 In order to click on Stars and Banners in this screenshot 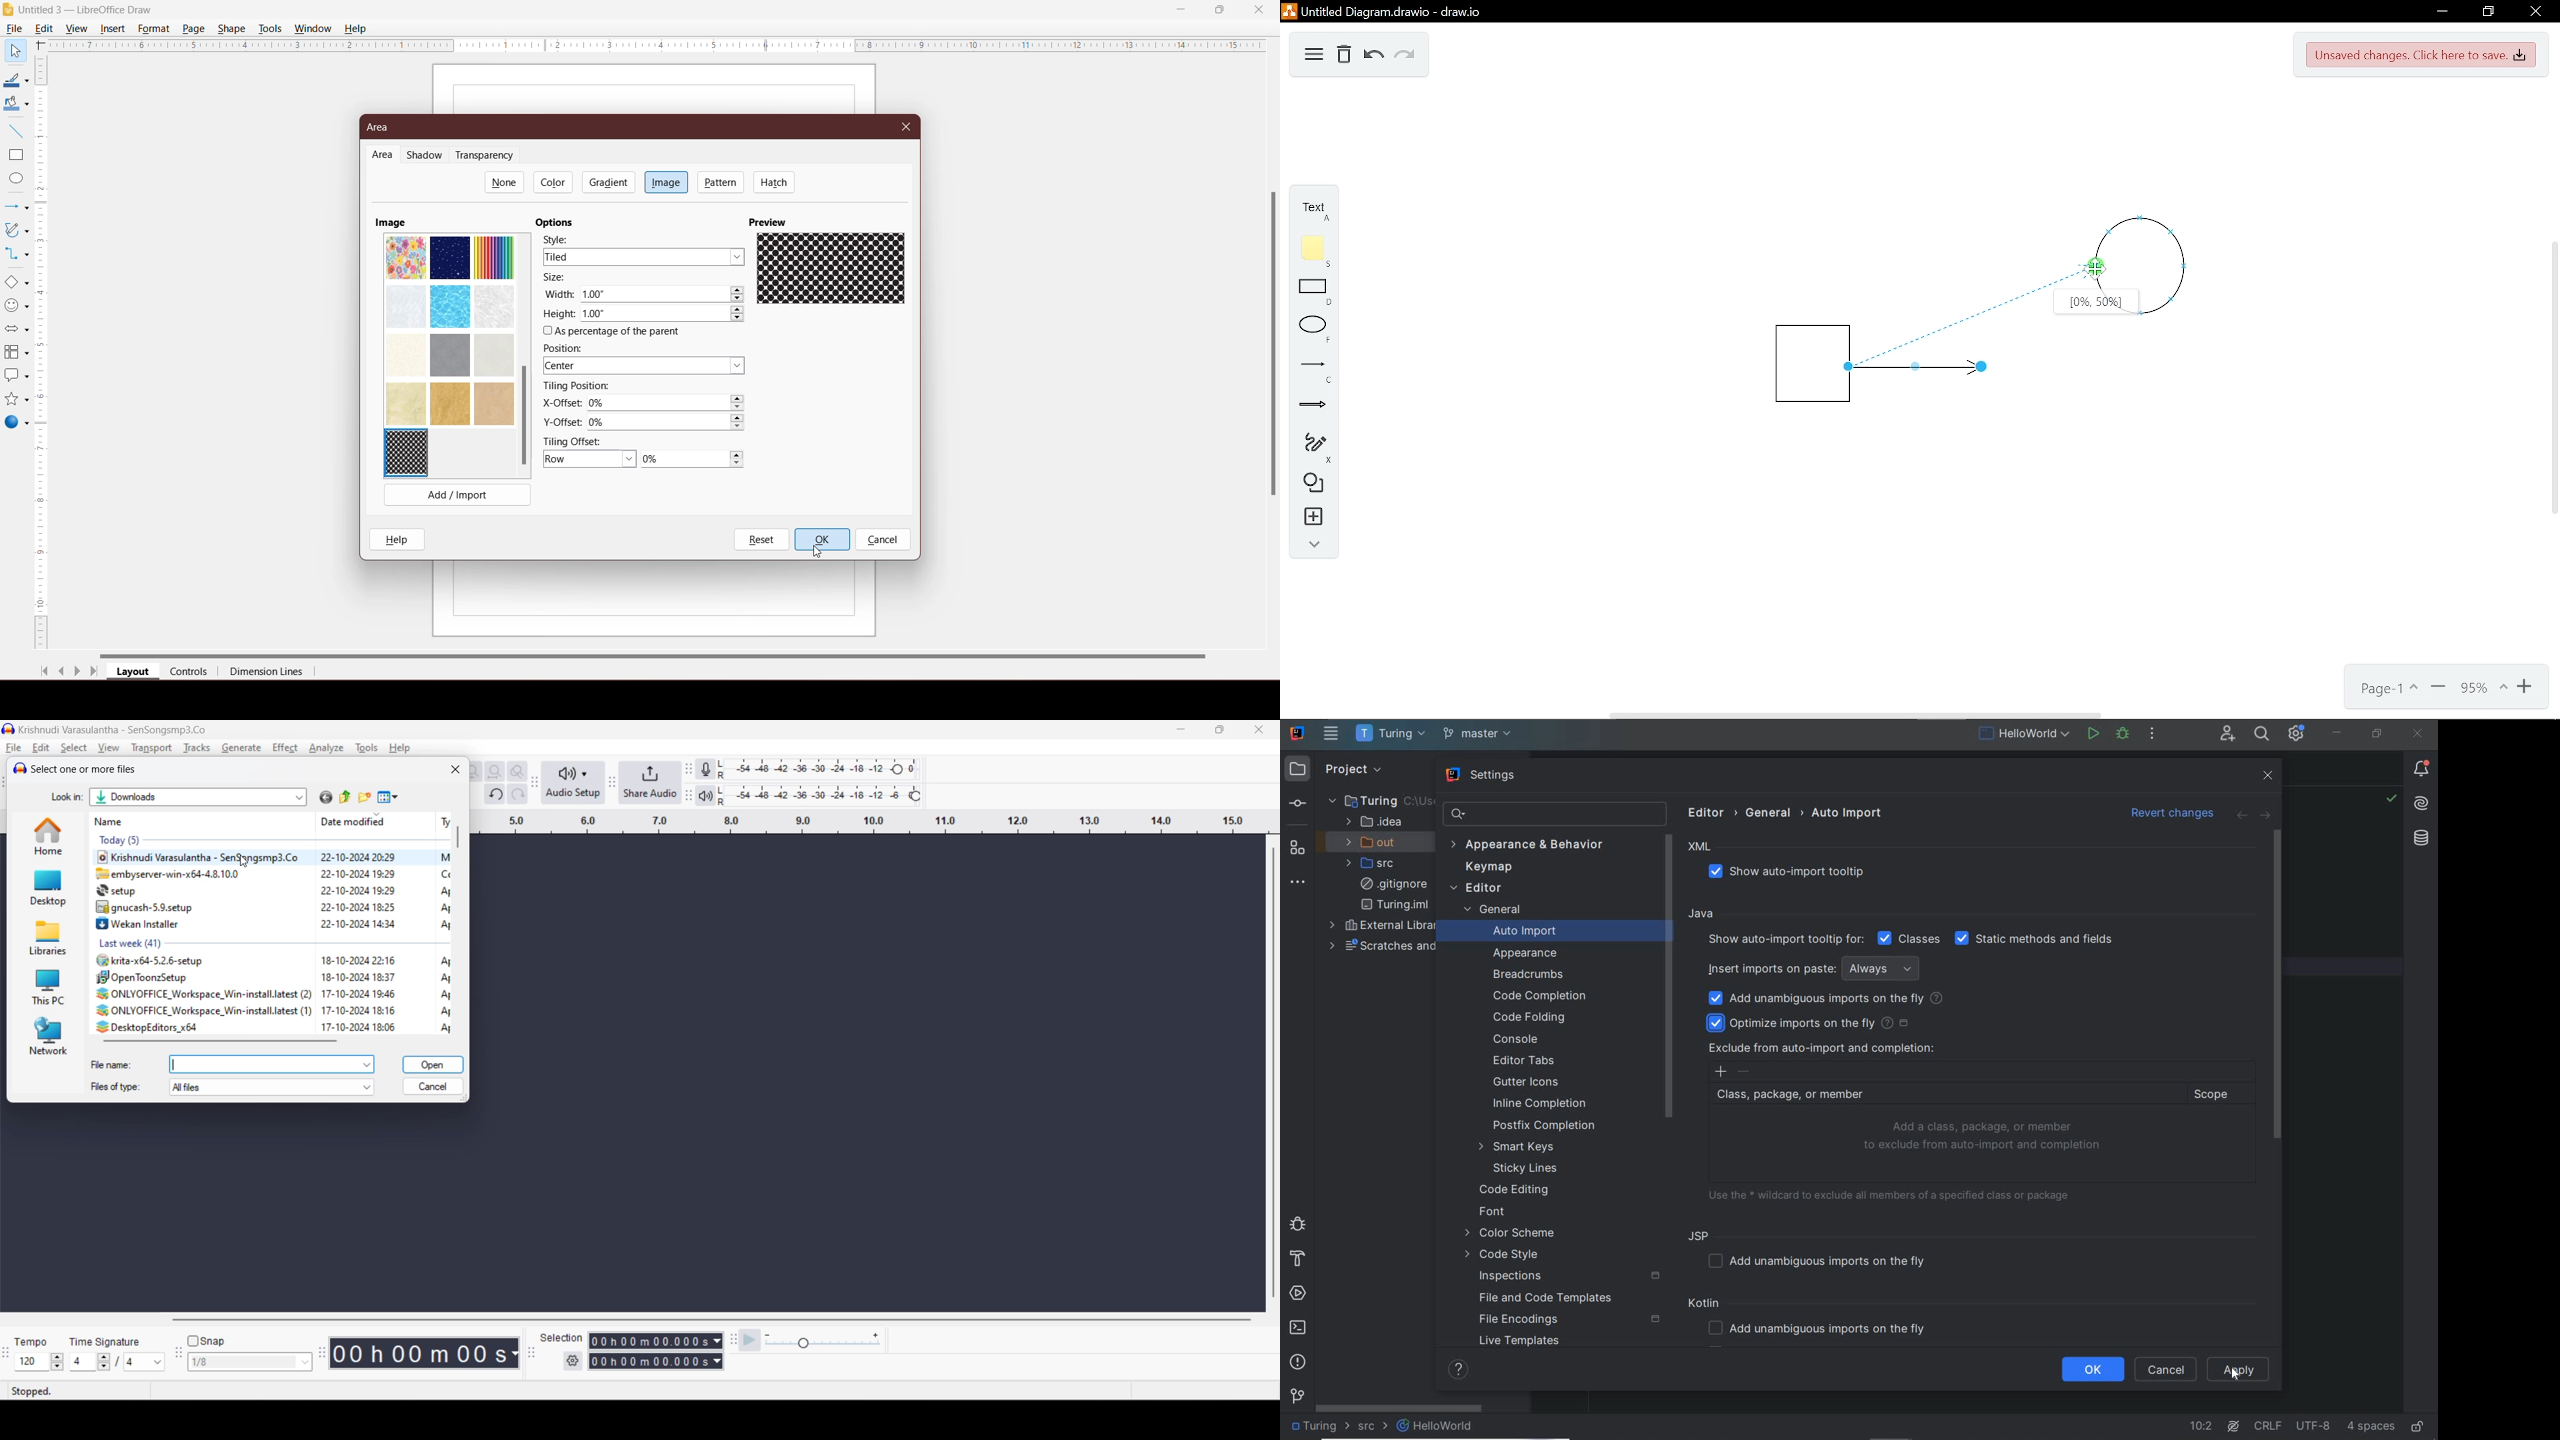, I will do `click(15, 400)`.